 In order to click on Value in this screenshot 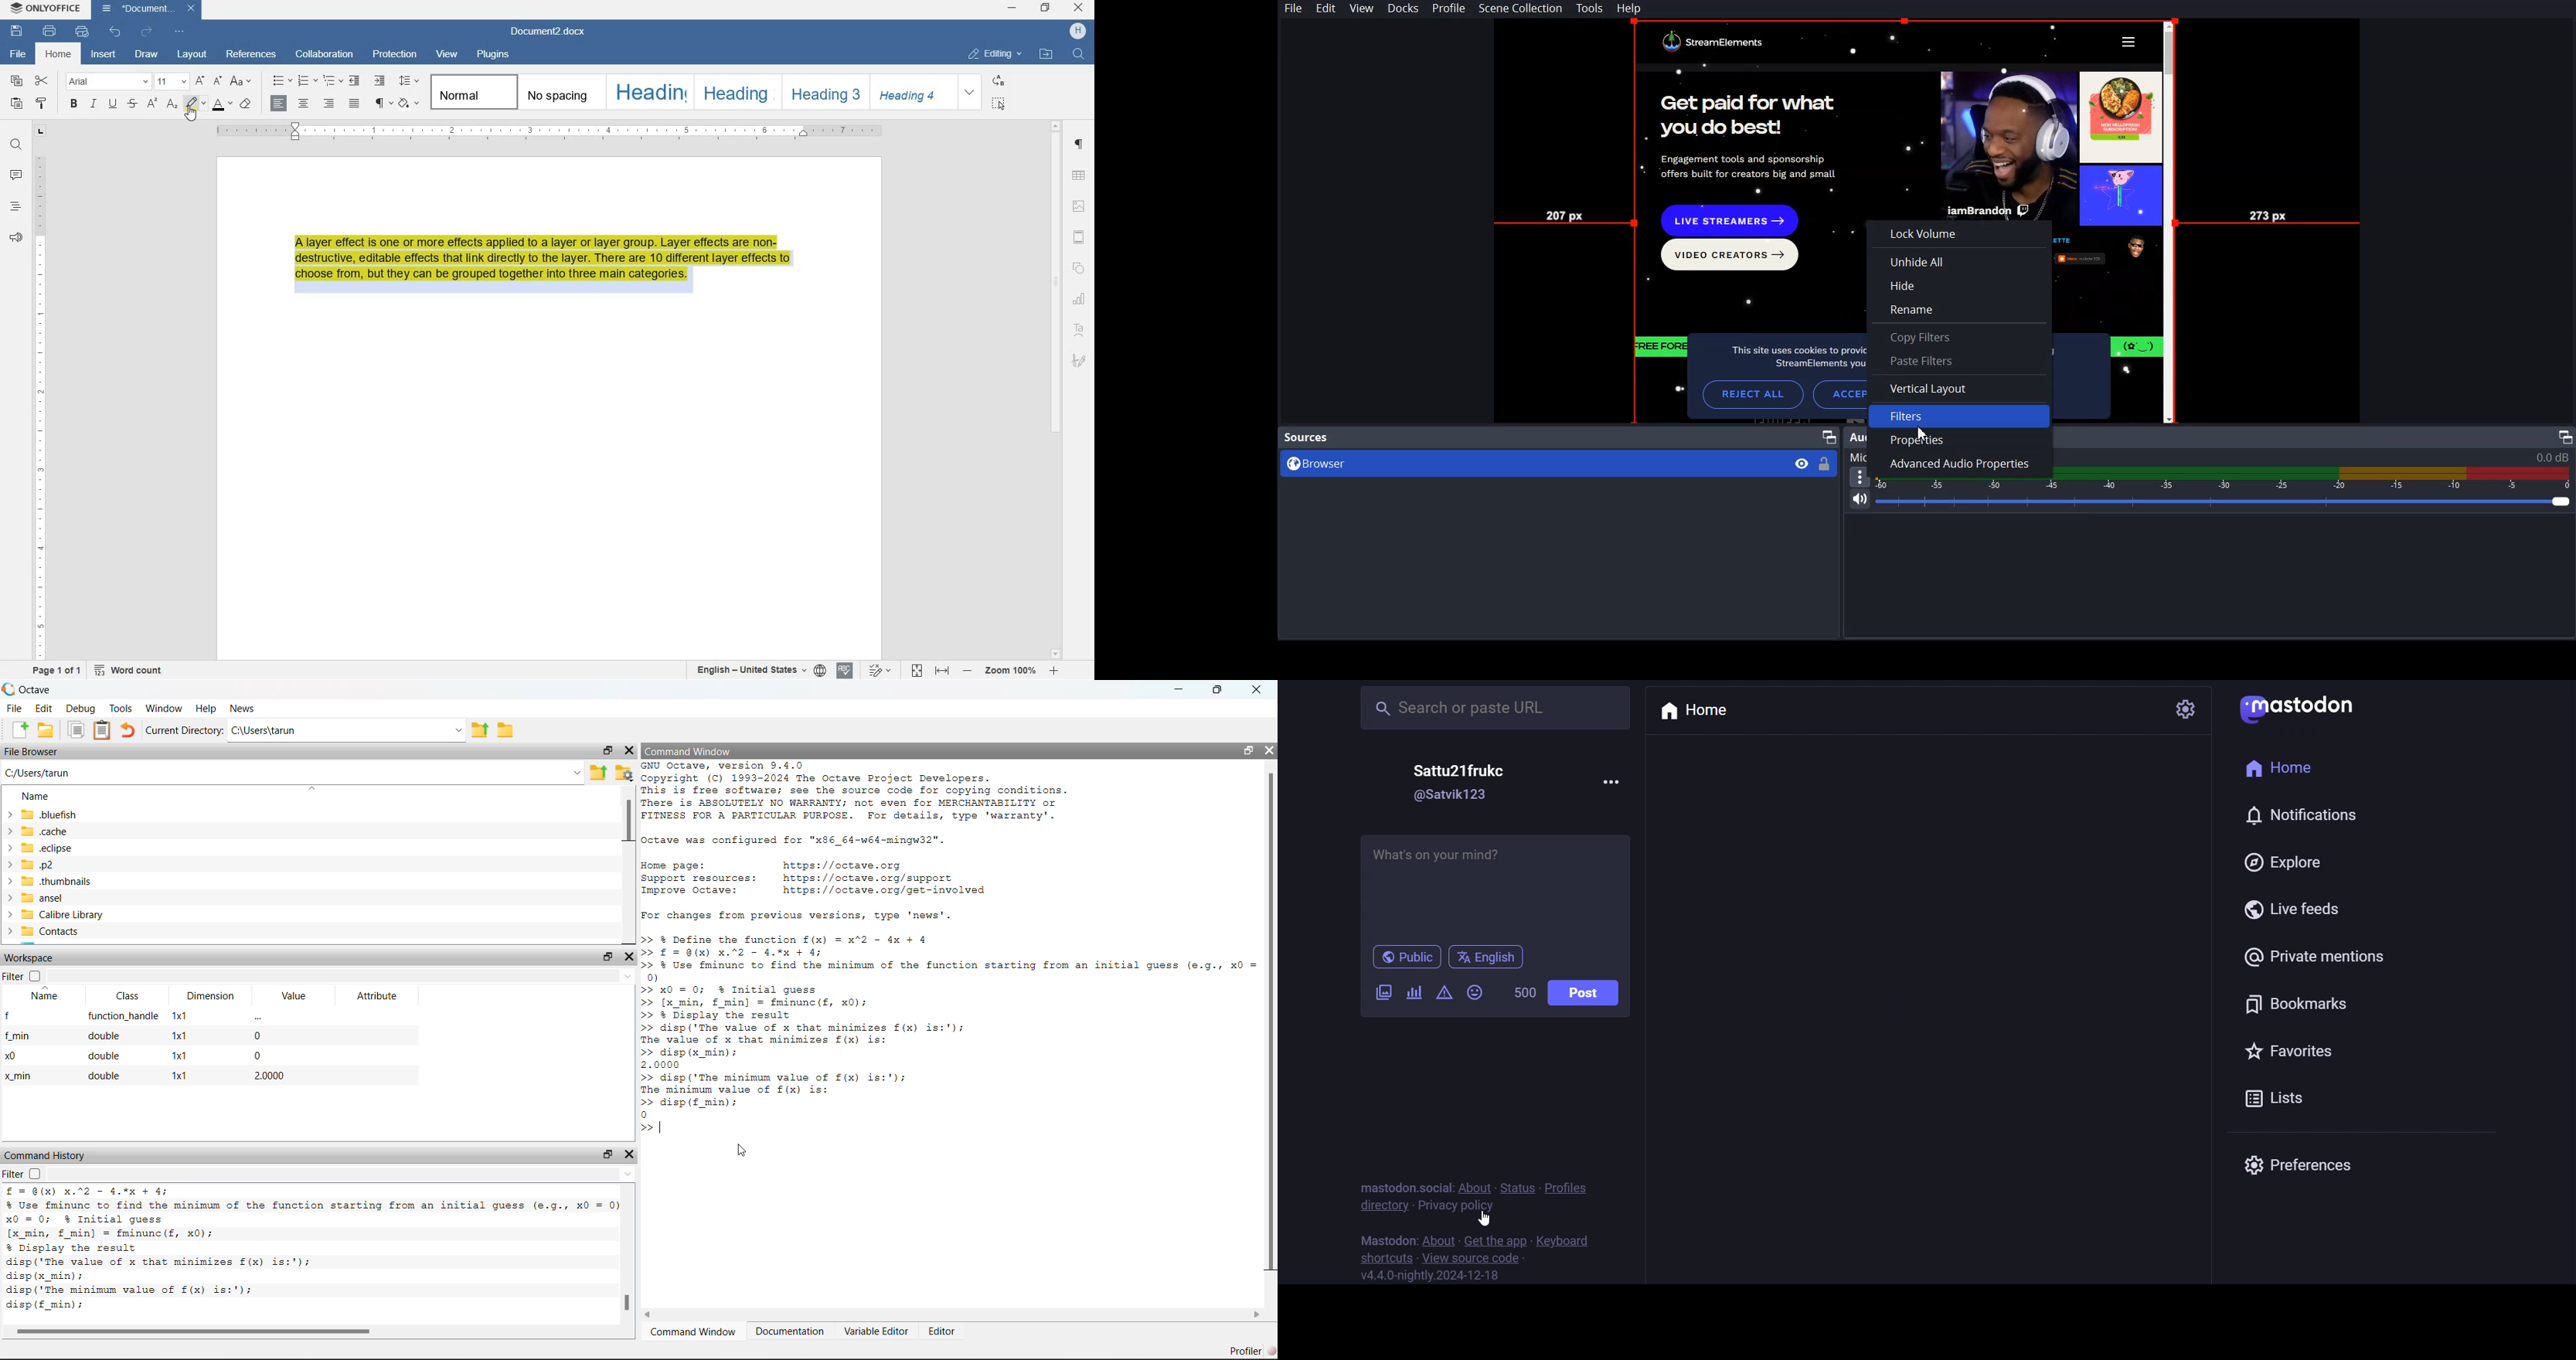, I will do `click(298, 997)`.